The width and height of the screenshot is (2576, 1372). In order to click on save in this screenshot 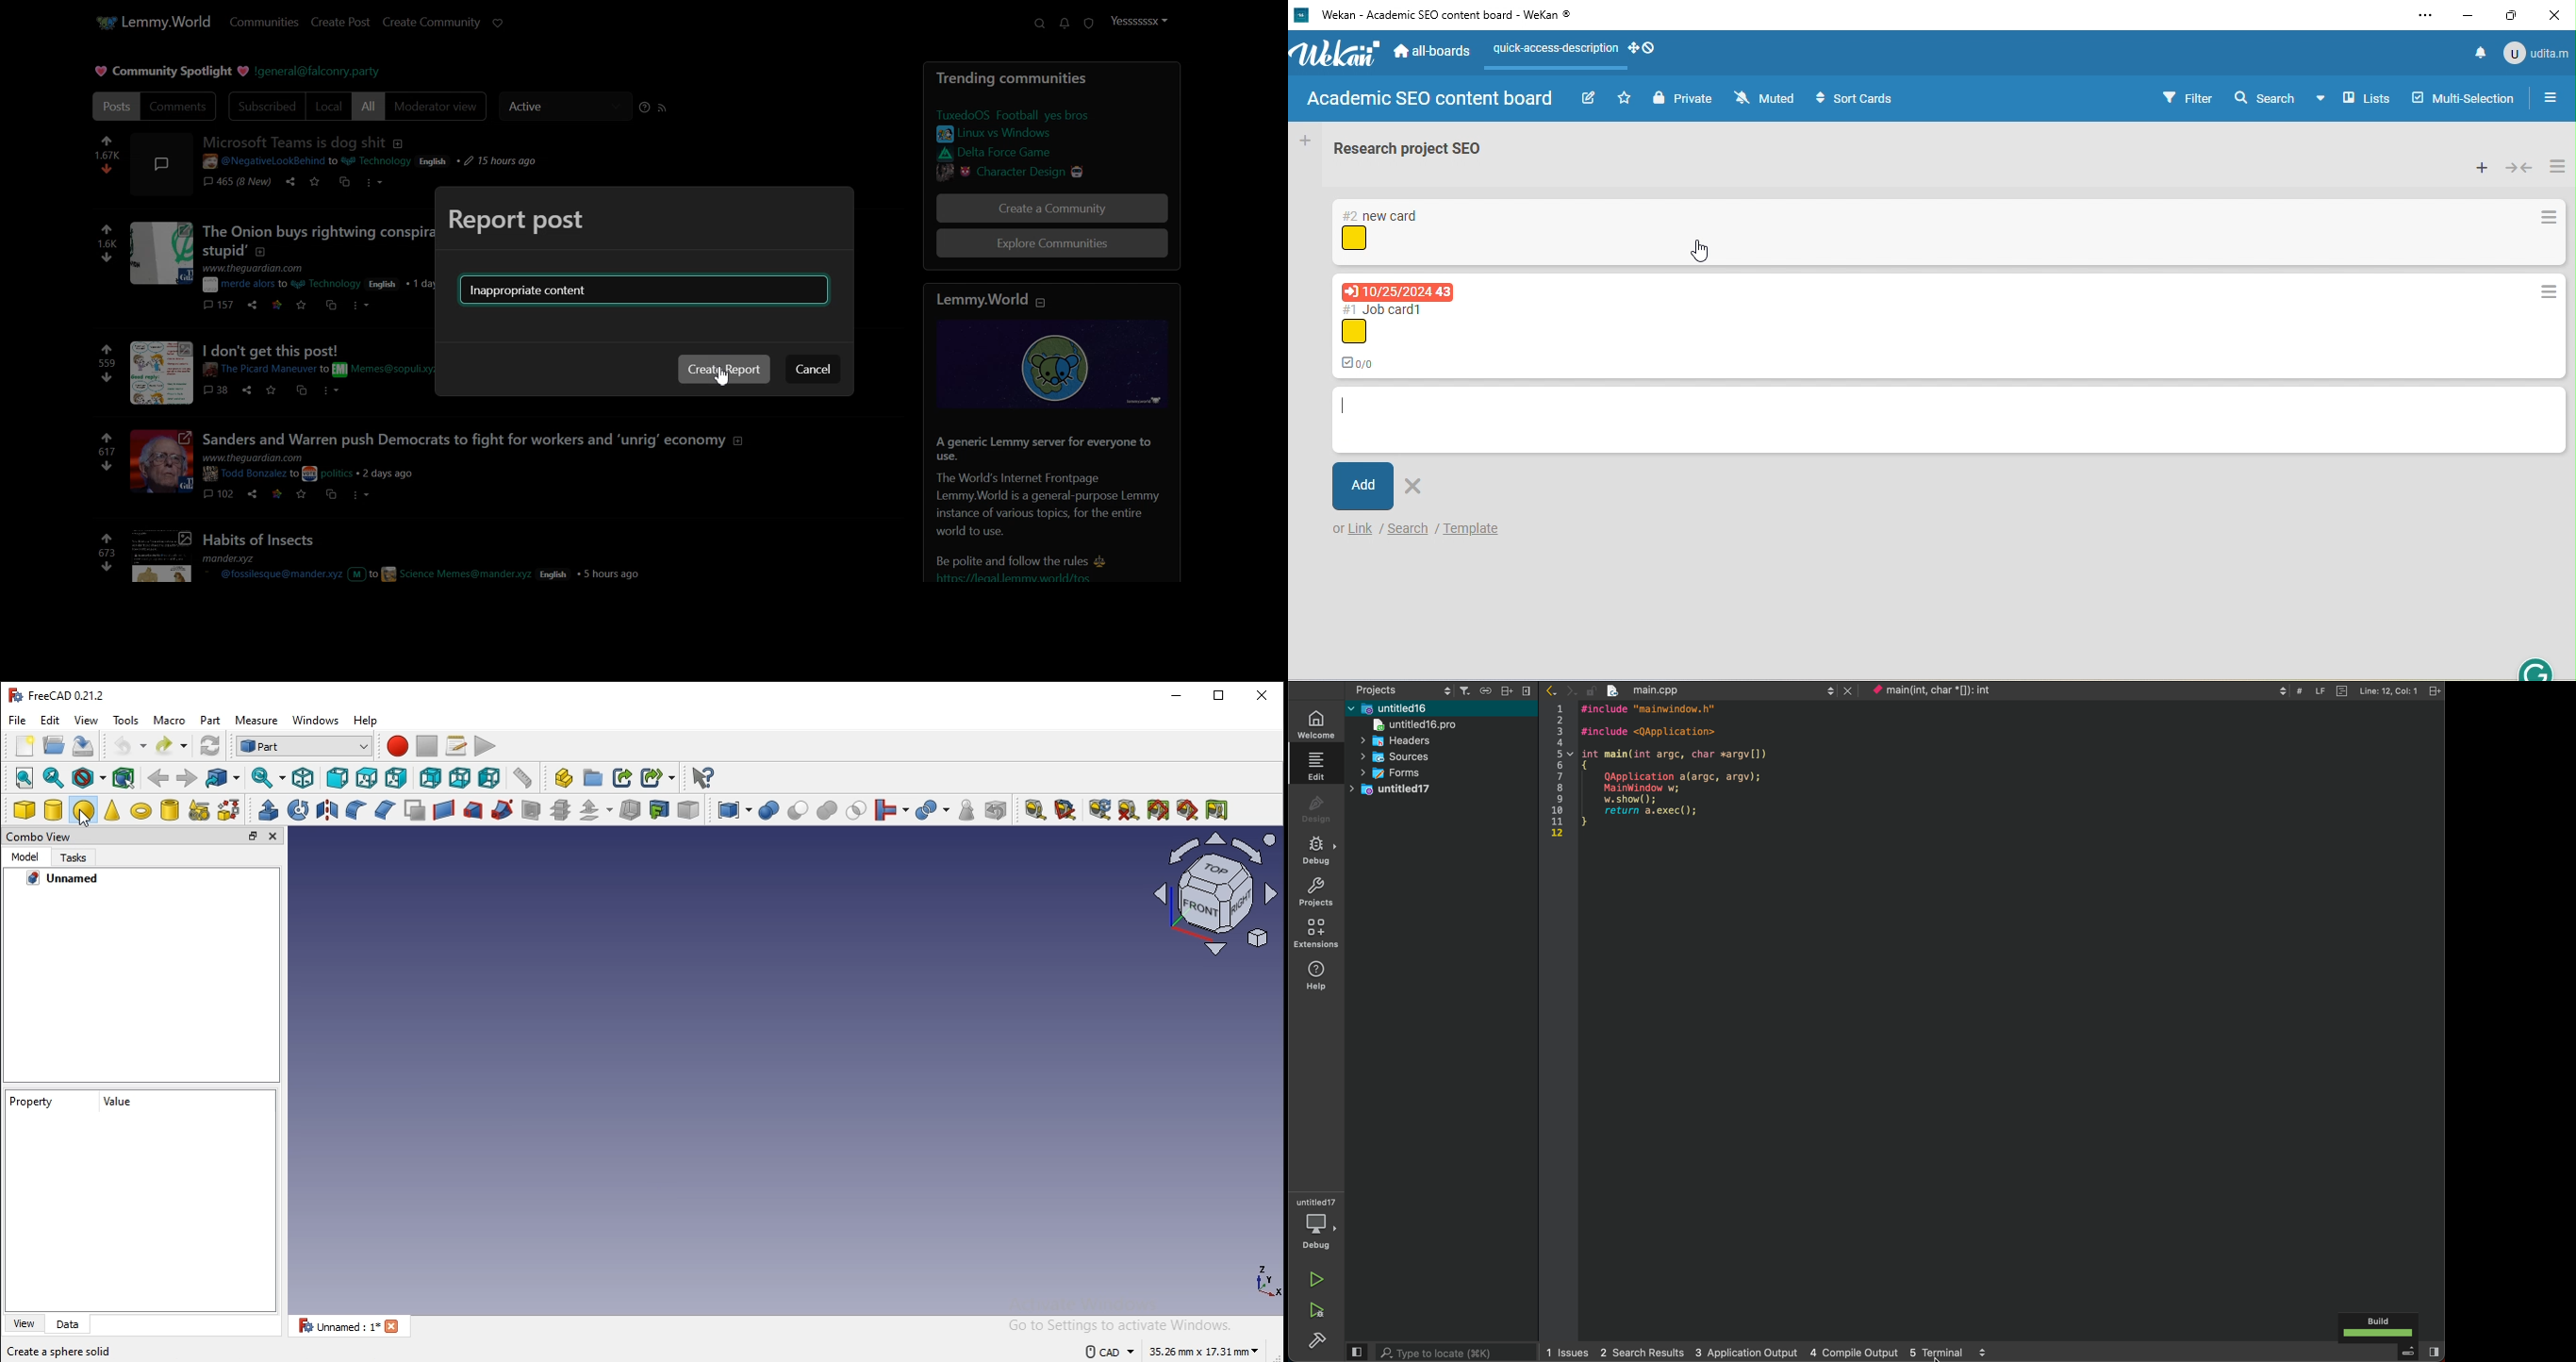, I will do `click(272, 391)`.